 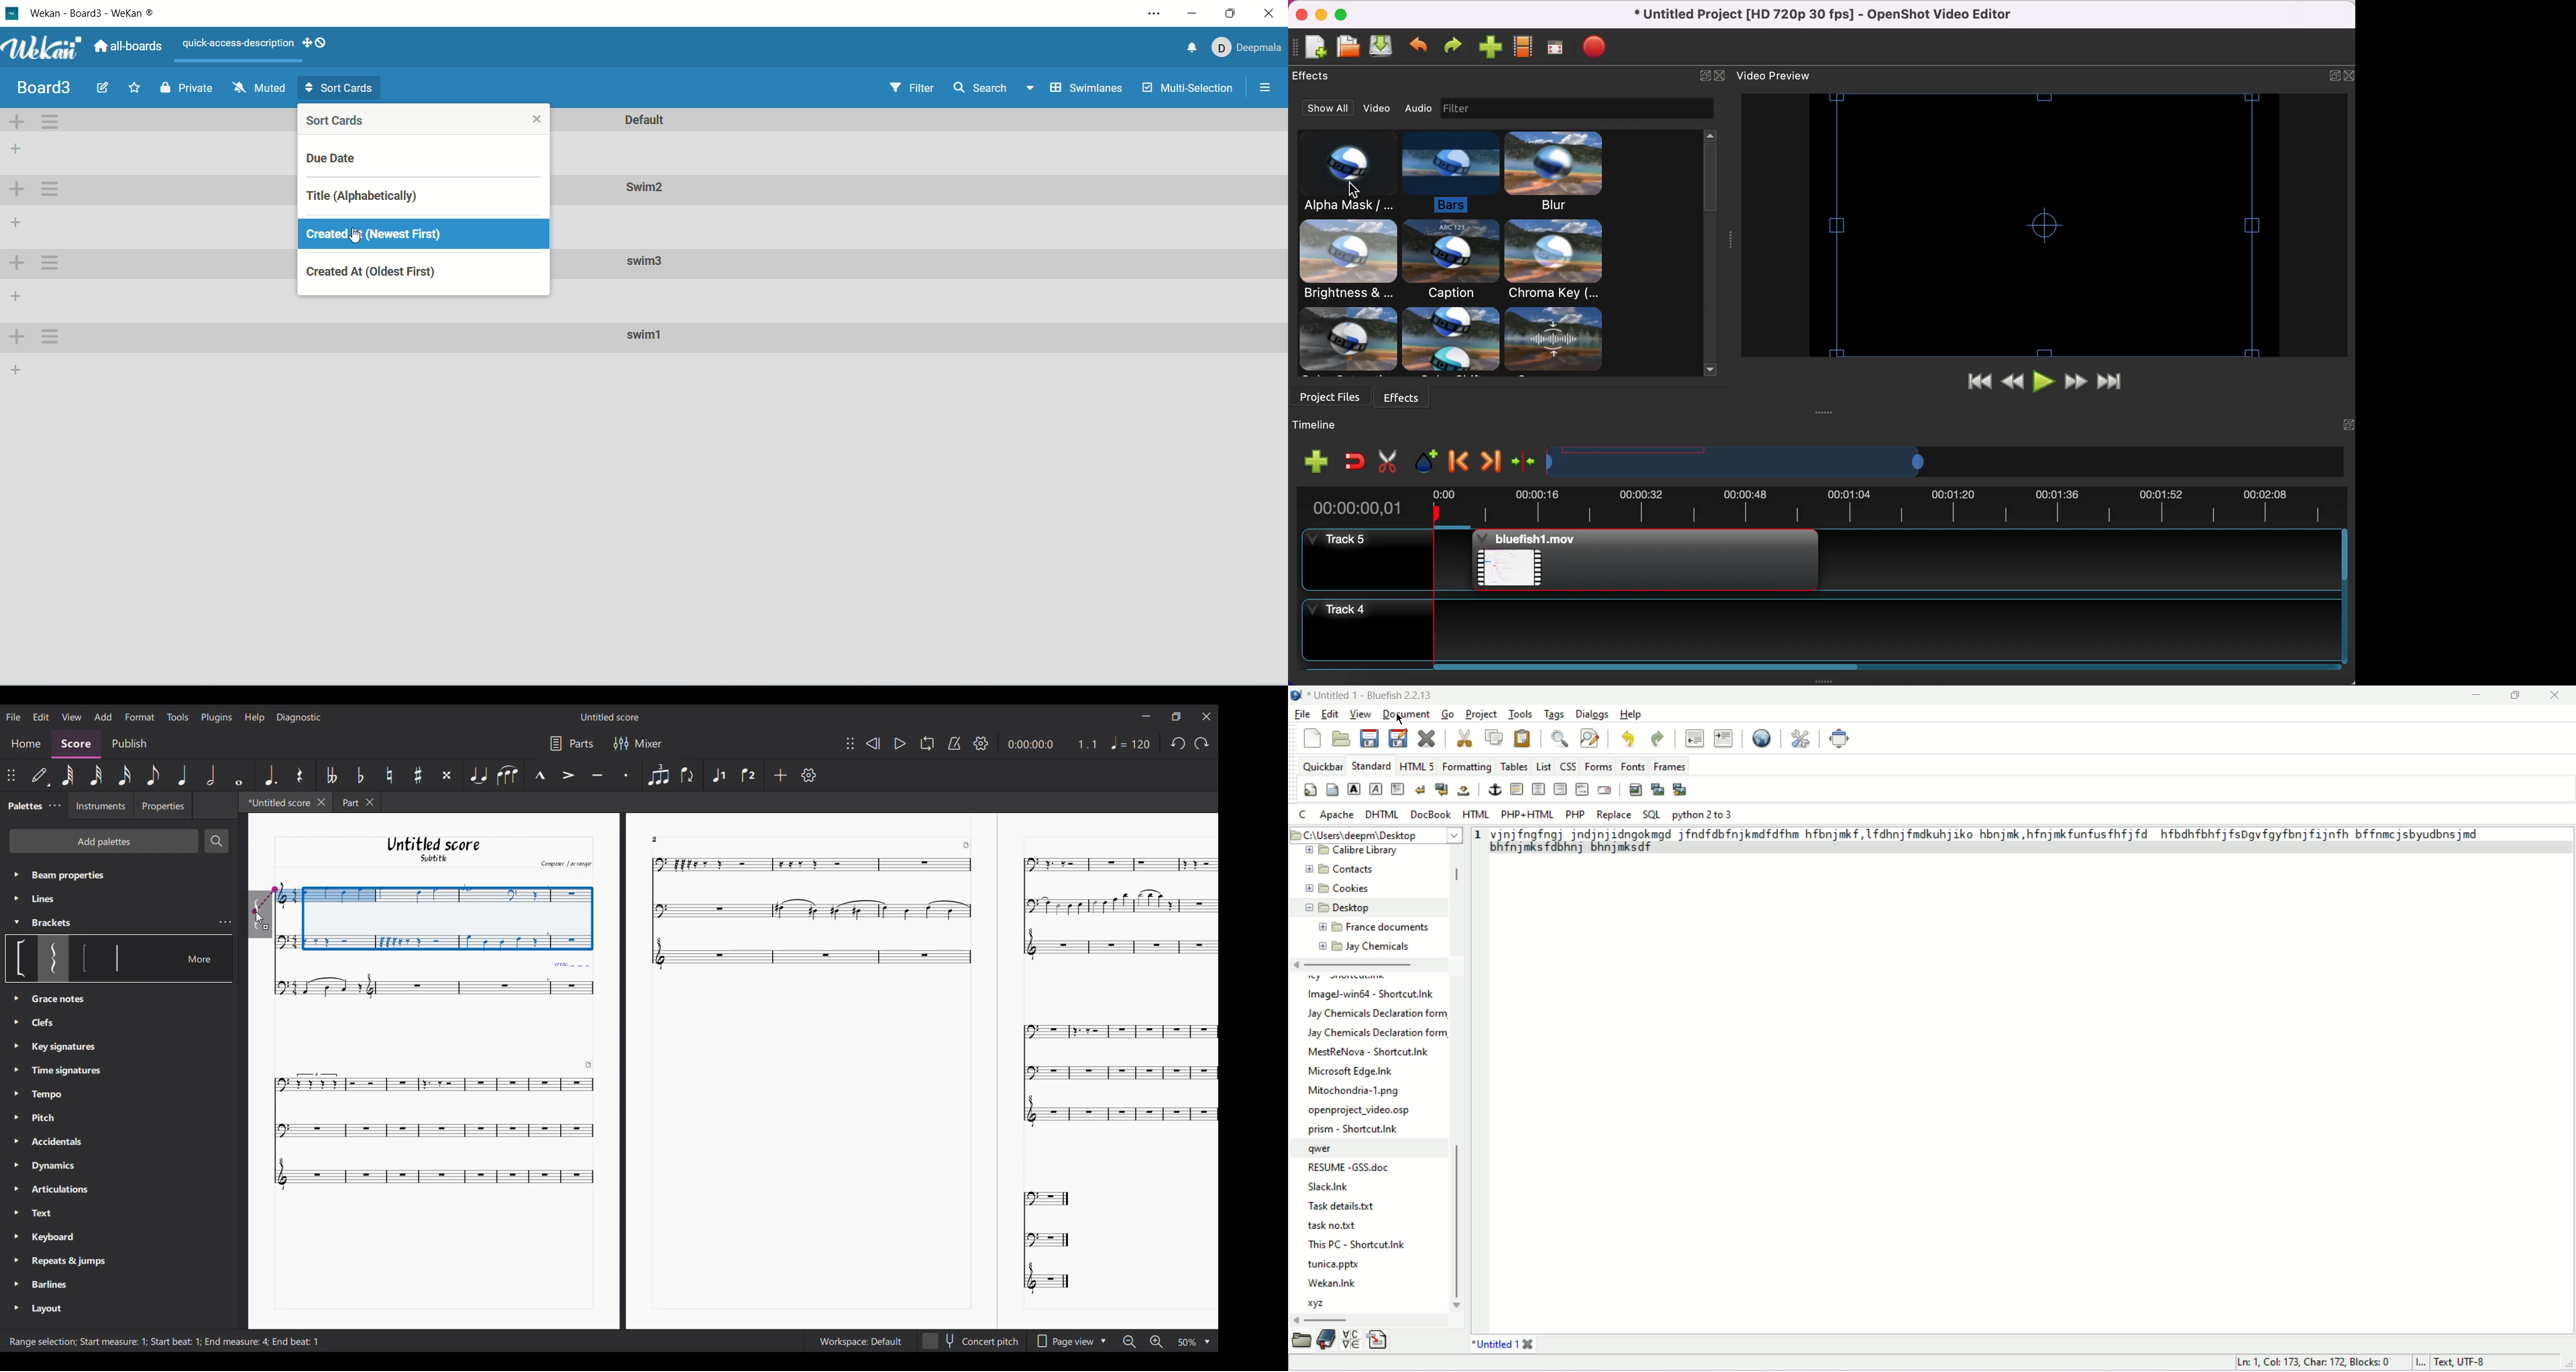 What do you see at coordinates (873, 743) in the screenshot?
I see `Rewind` at bounding box center [873, 743].